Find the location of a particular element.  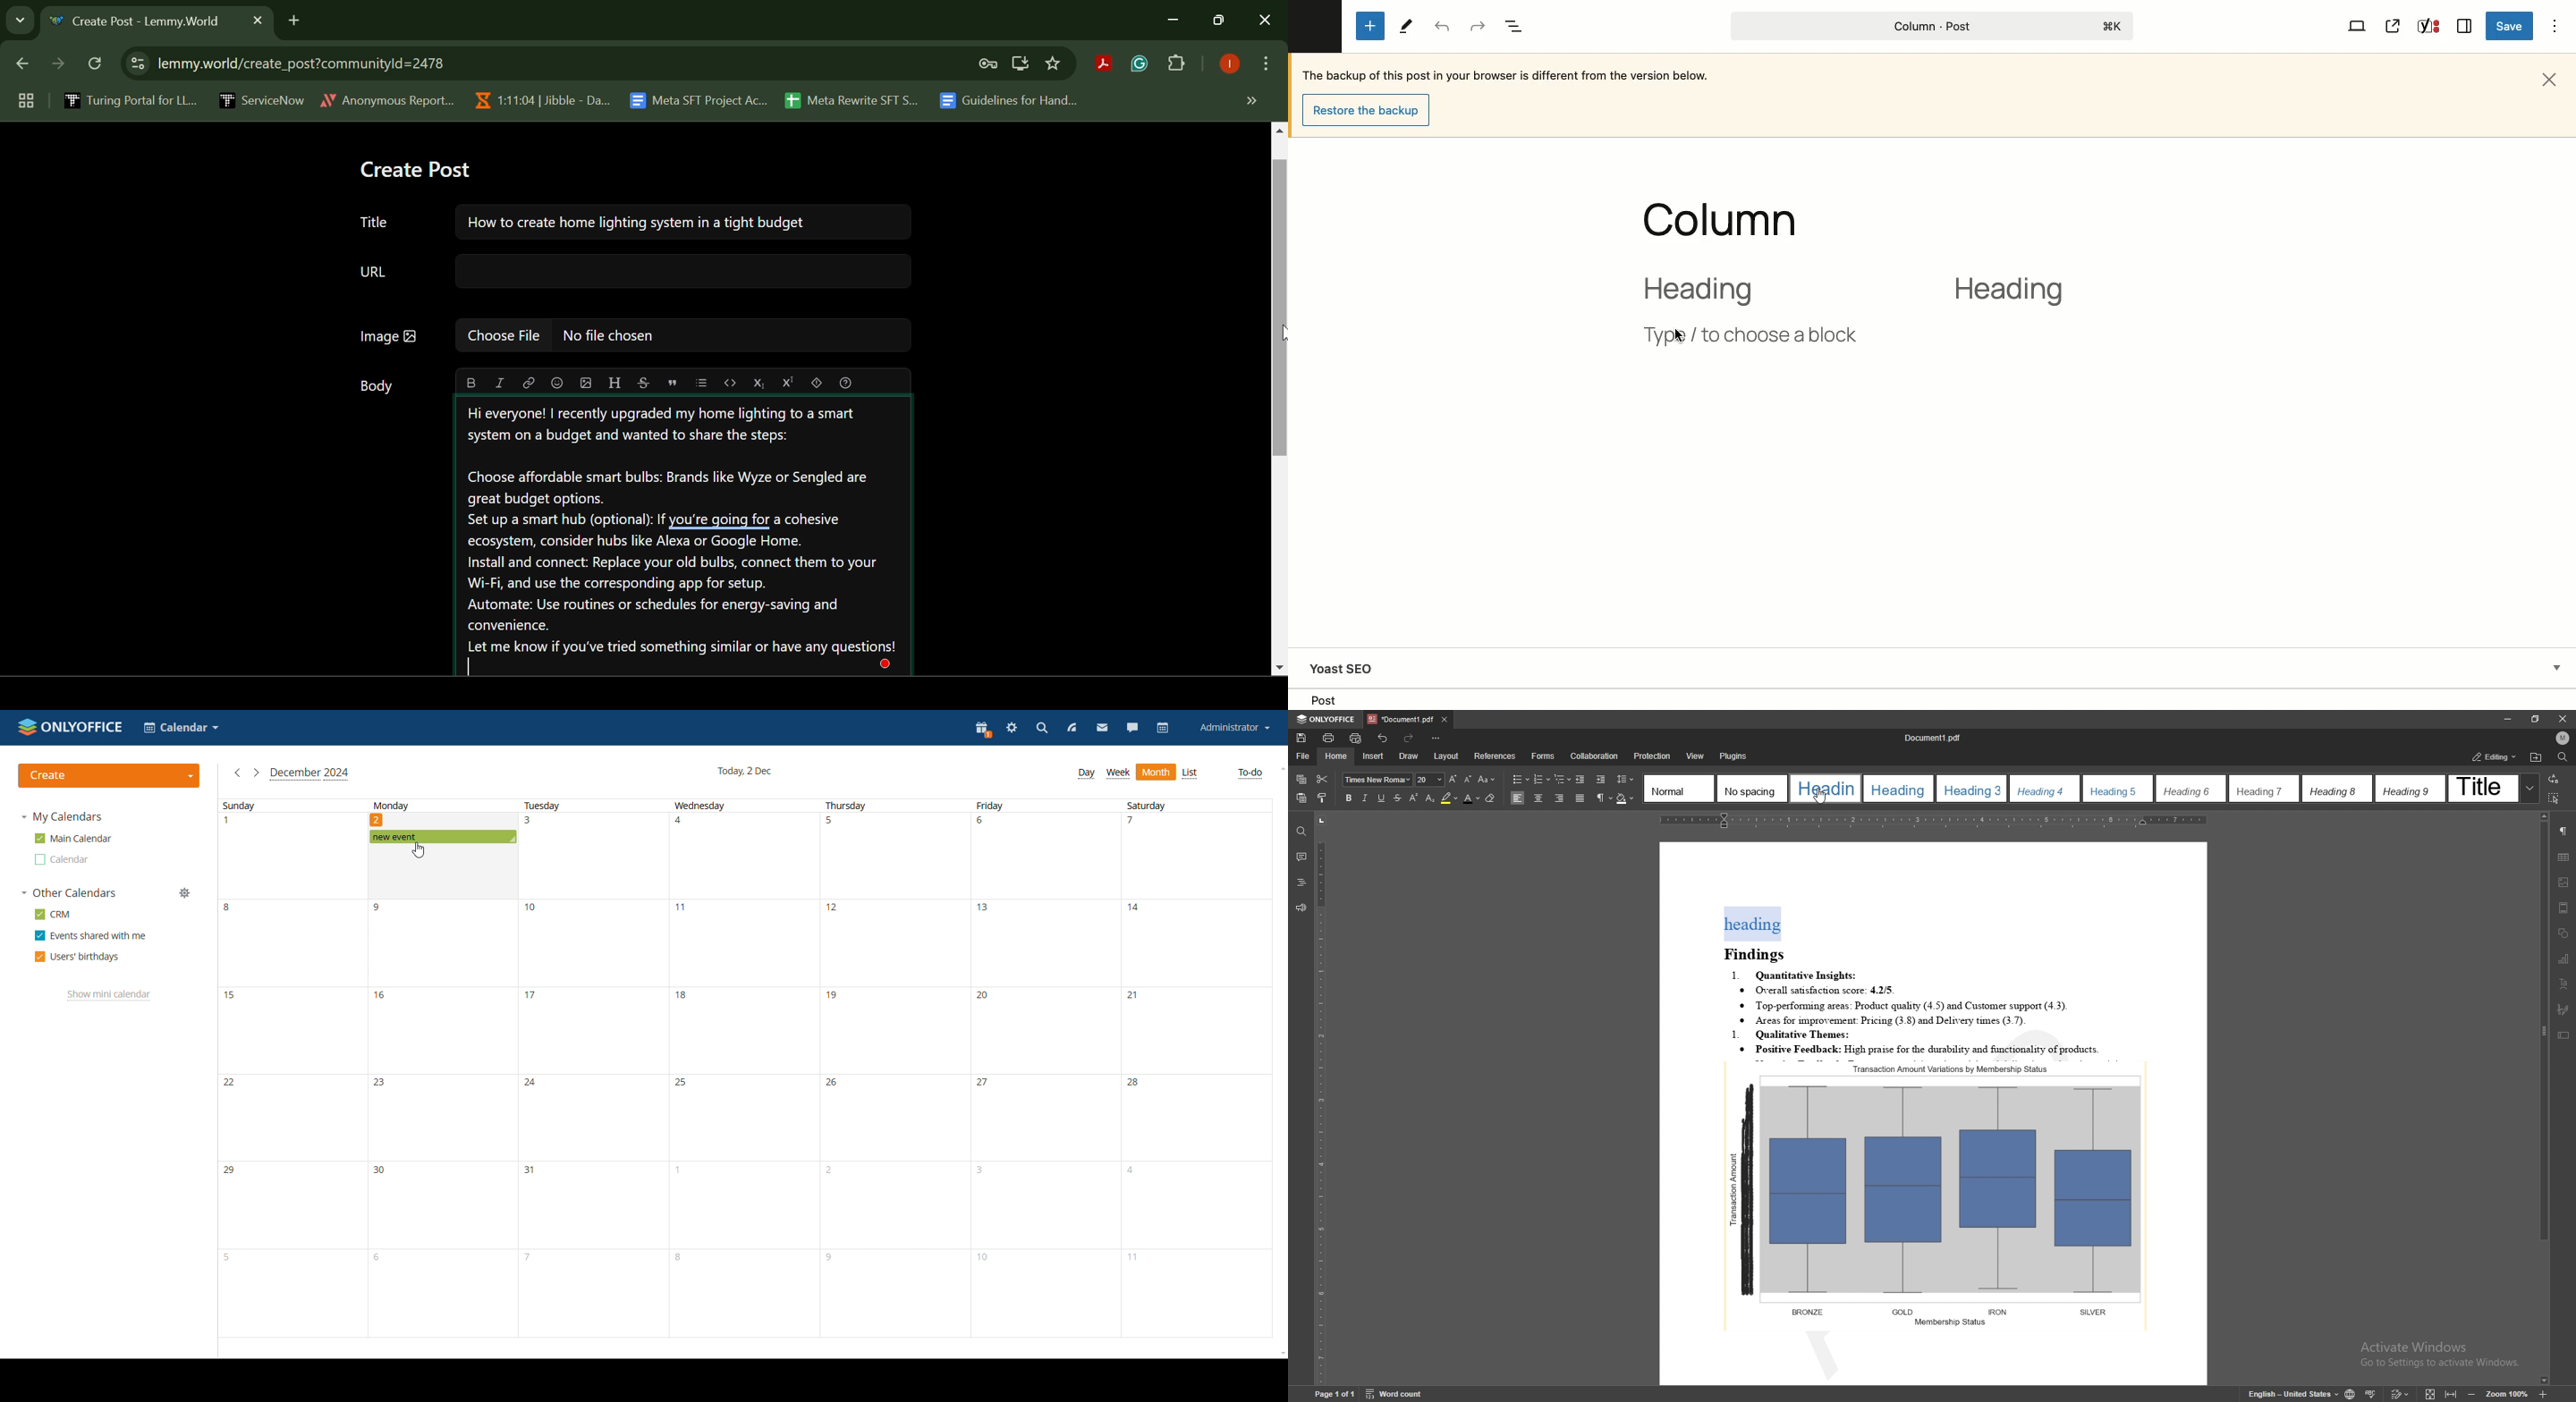

Hidden Bookmarks is located at coordinates (1250, 100).